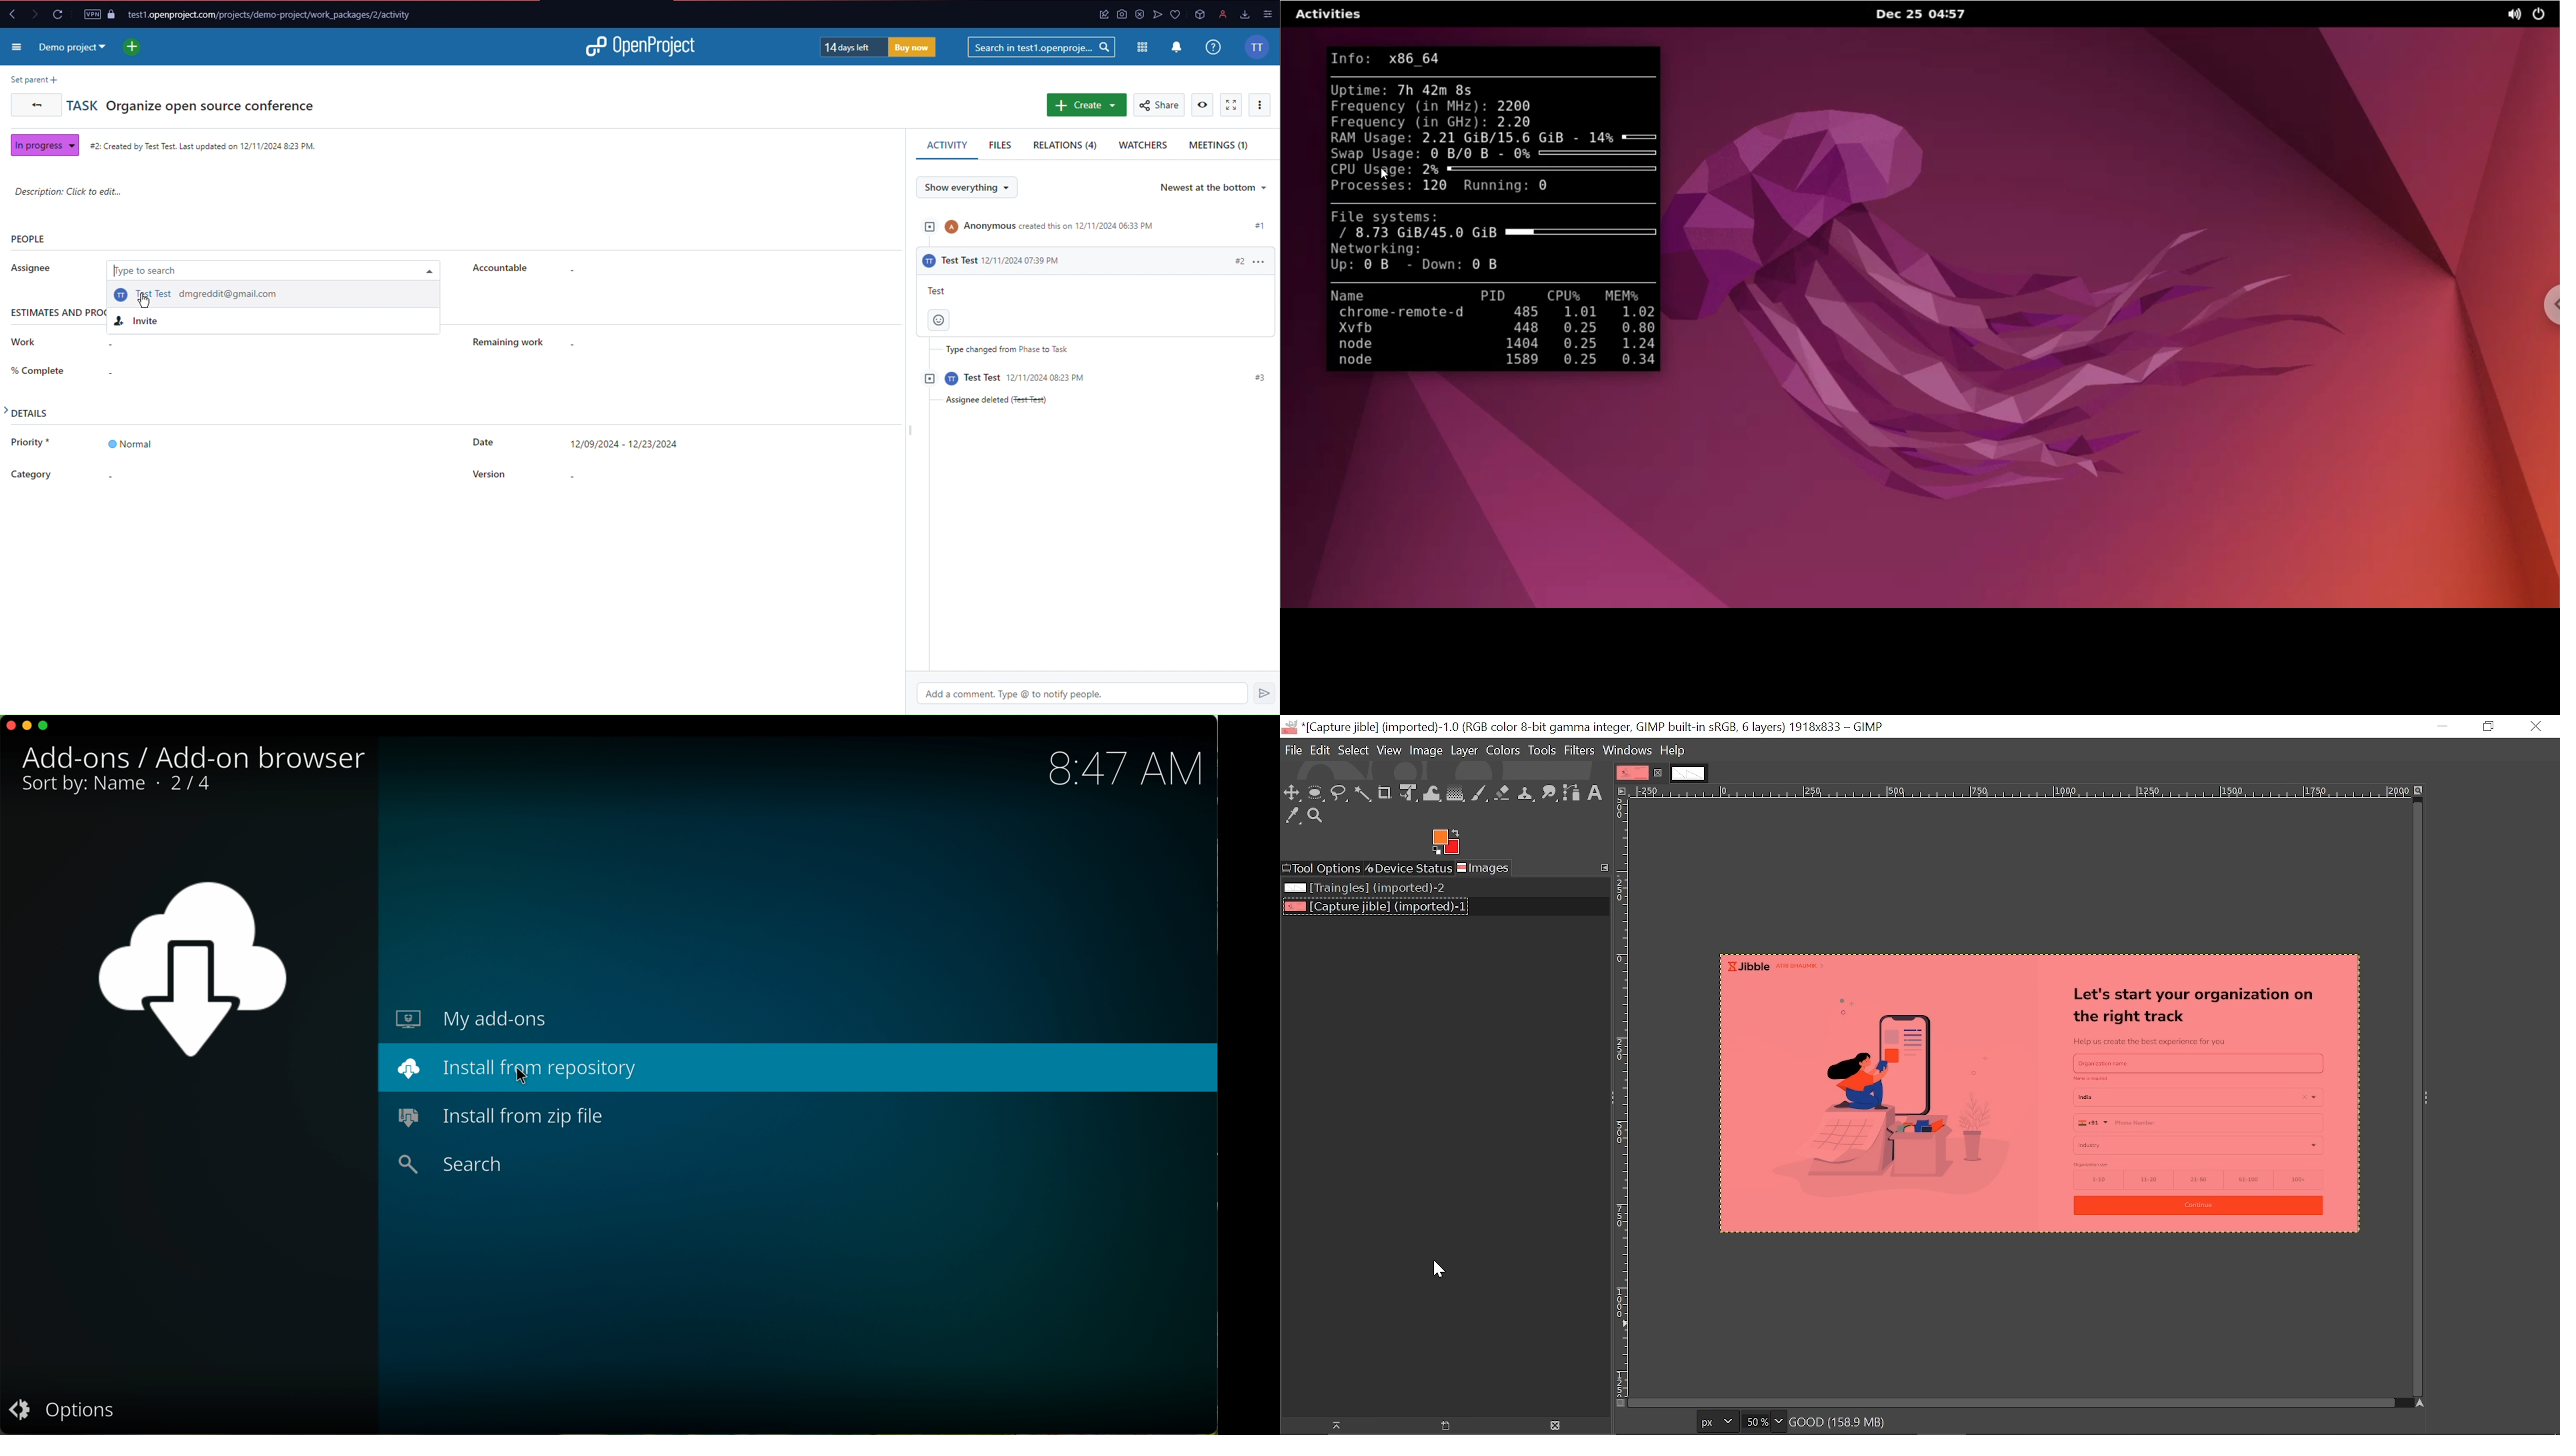 The width and height of the screenshot is (2576, 1456). What do you see at coordinates (28, 725) in the screenshot?
I see `minimize` at bounding box center [28, 725].